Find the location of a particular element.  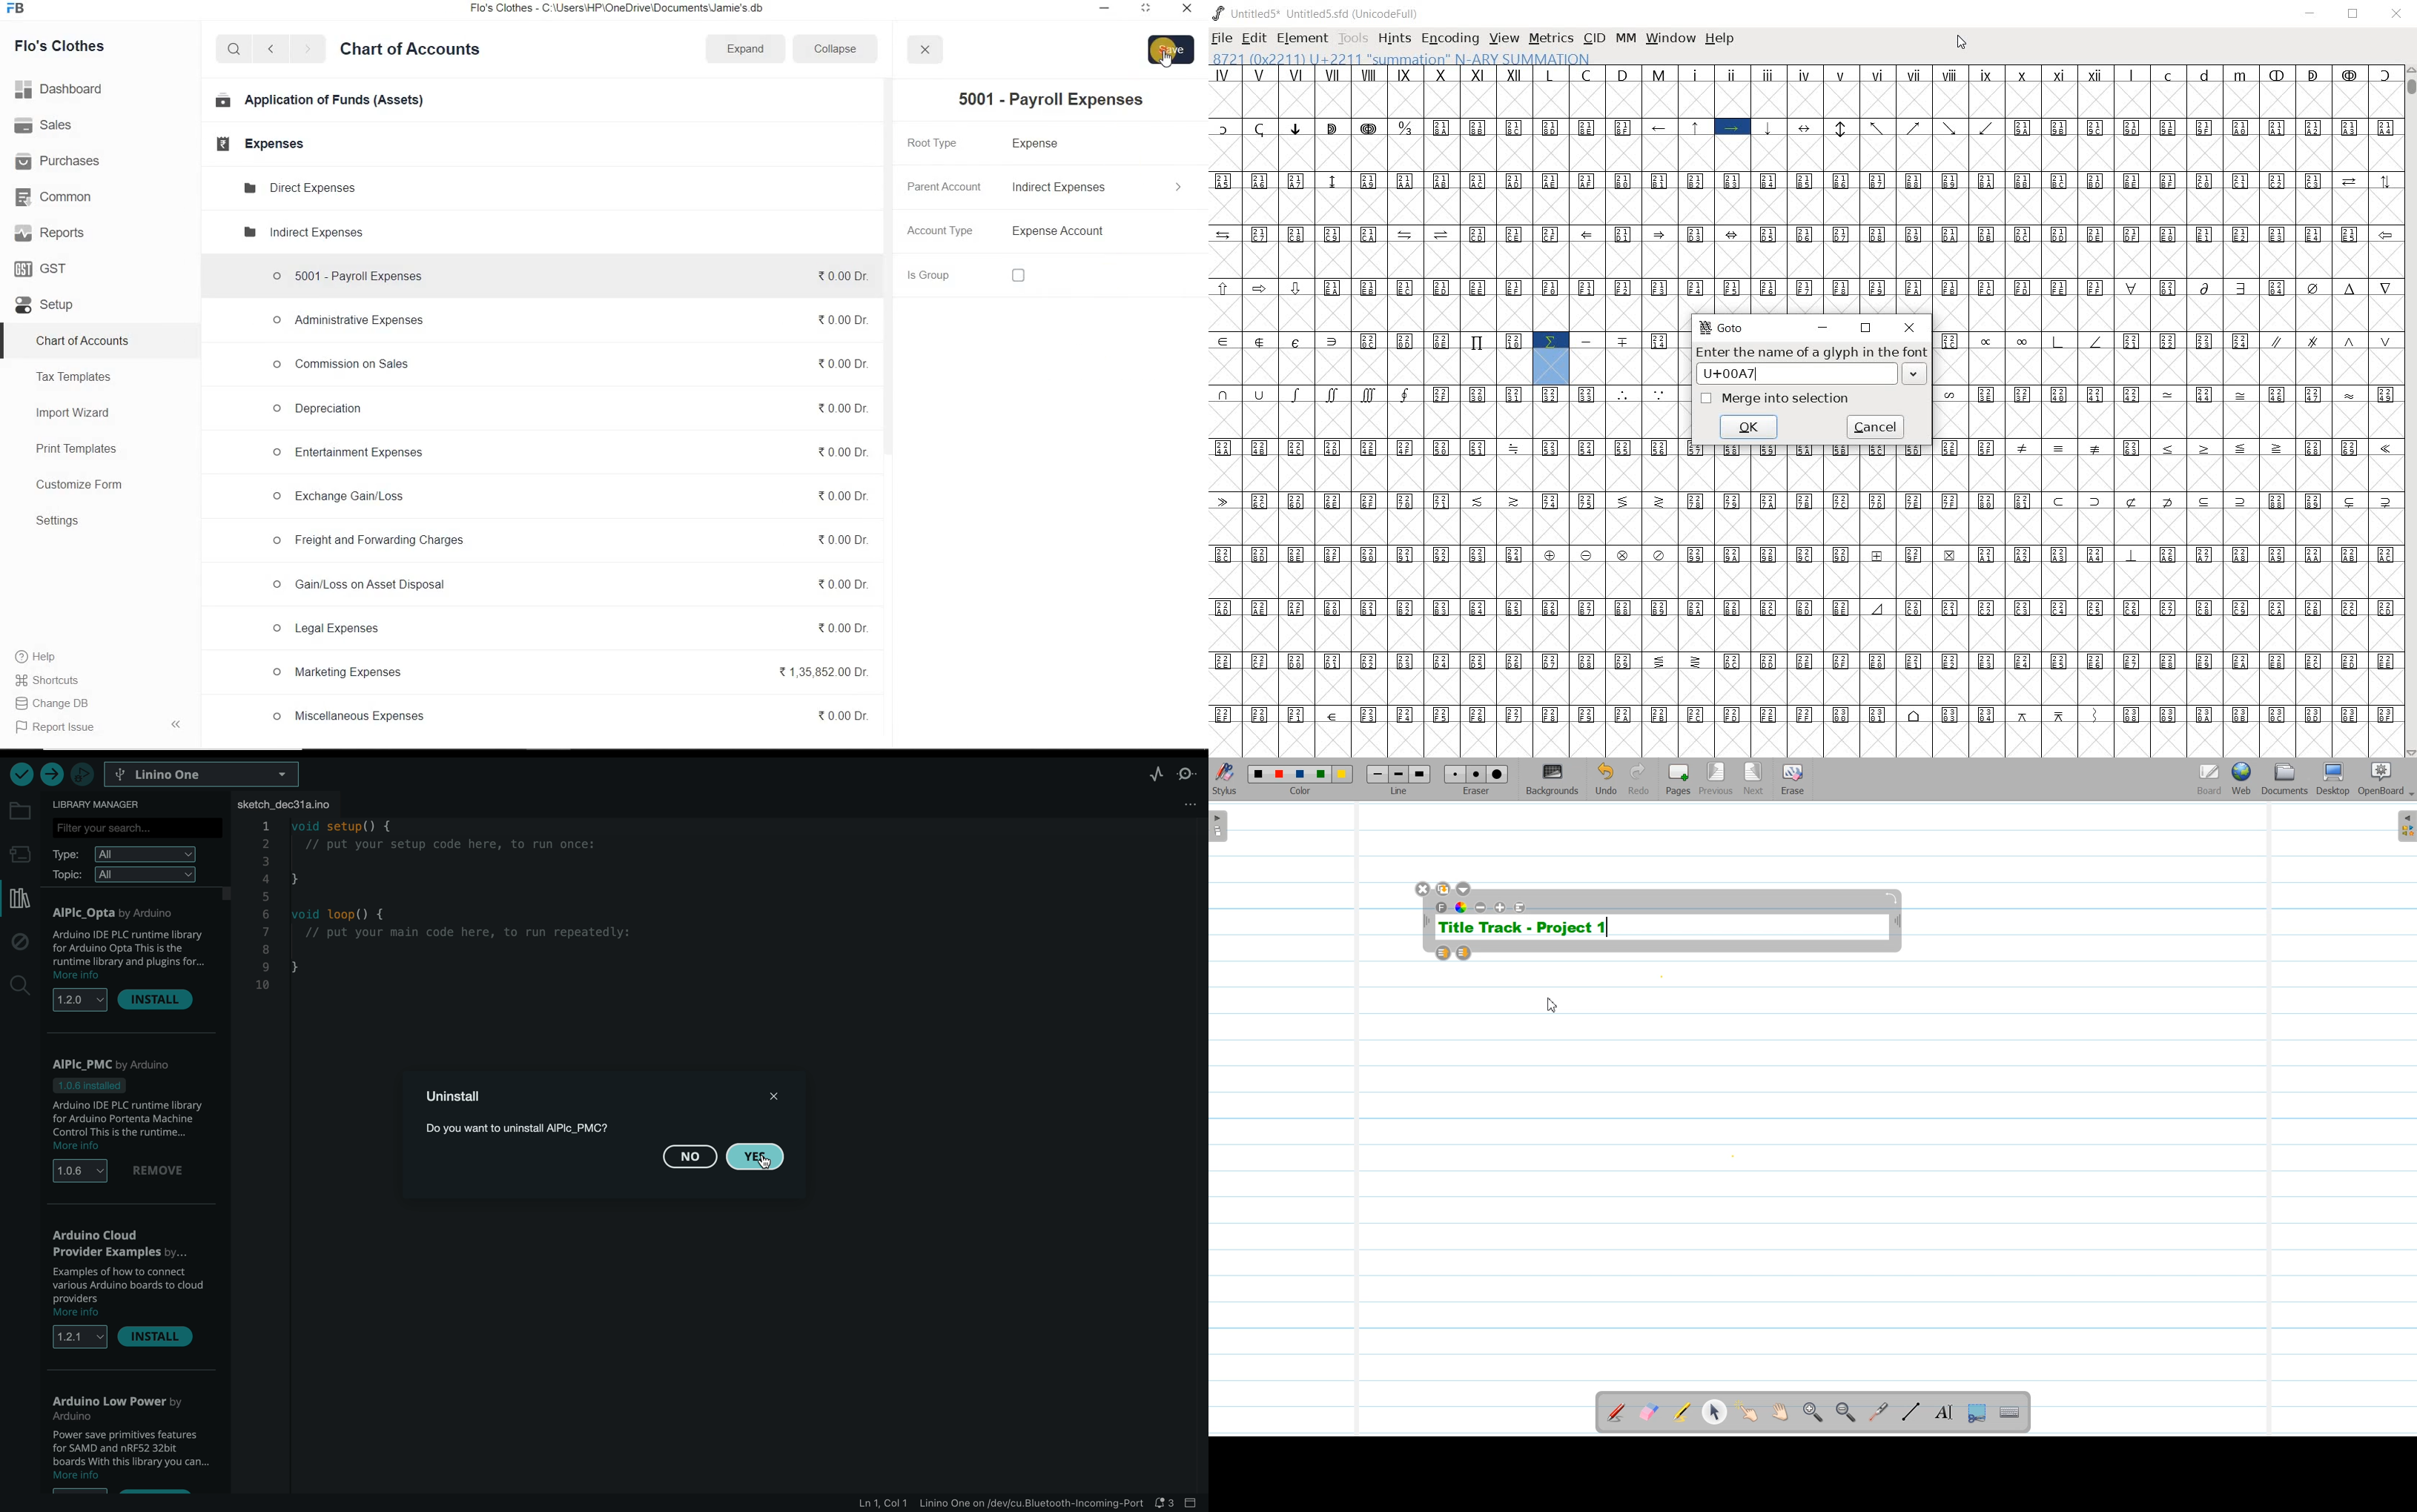

empty cells is located at coordinates (1452, 421).